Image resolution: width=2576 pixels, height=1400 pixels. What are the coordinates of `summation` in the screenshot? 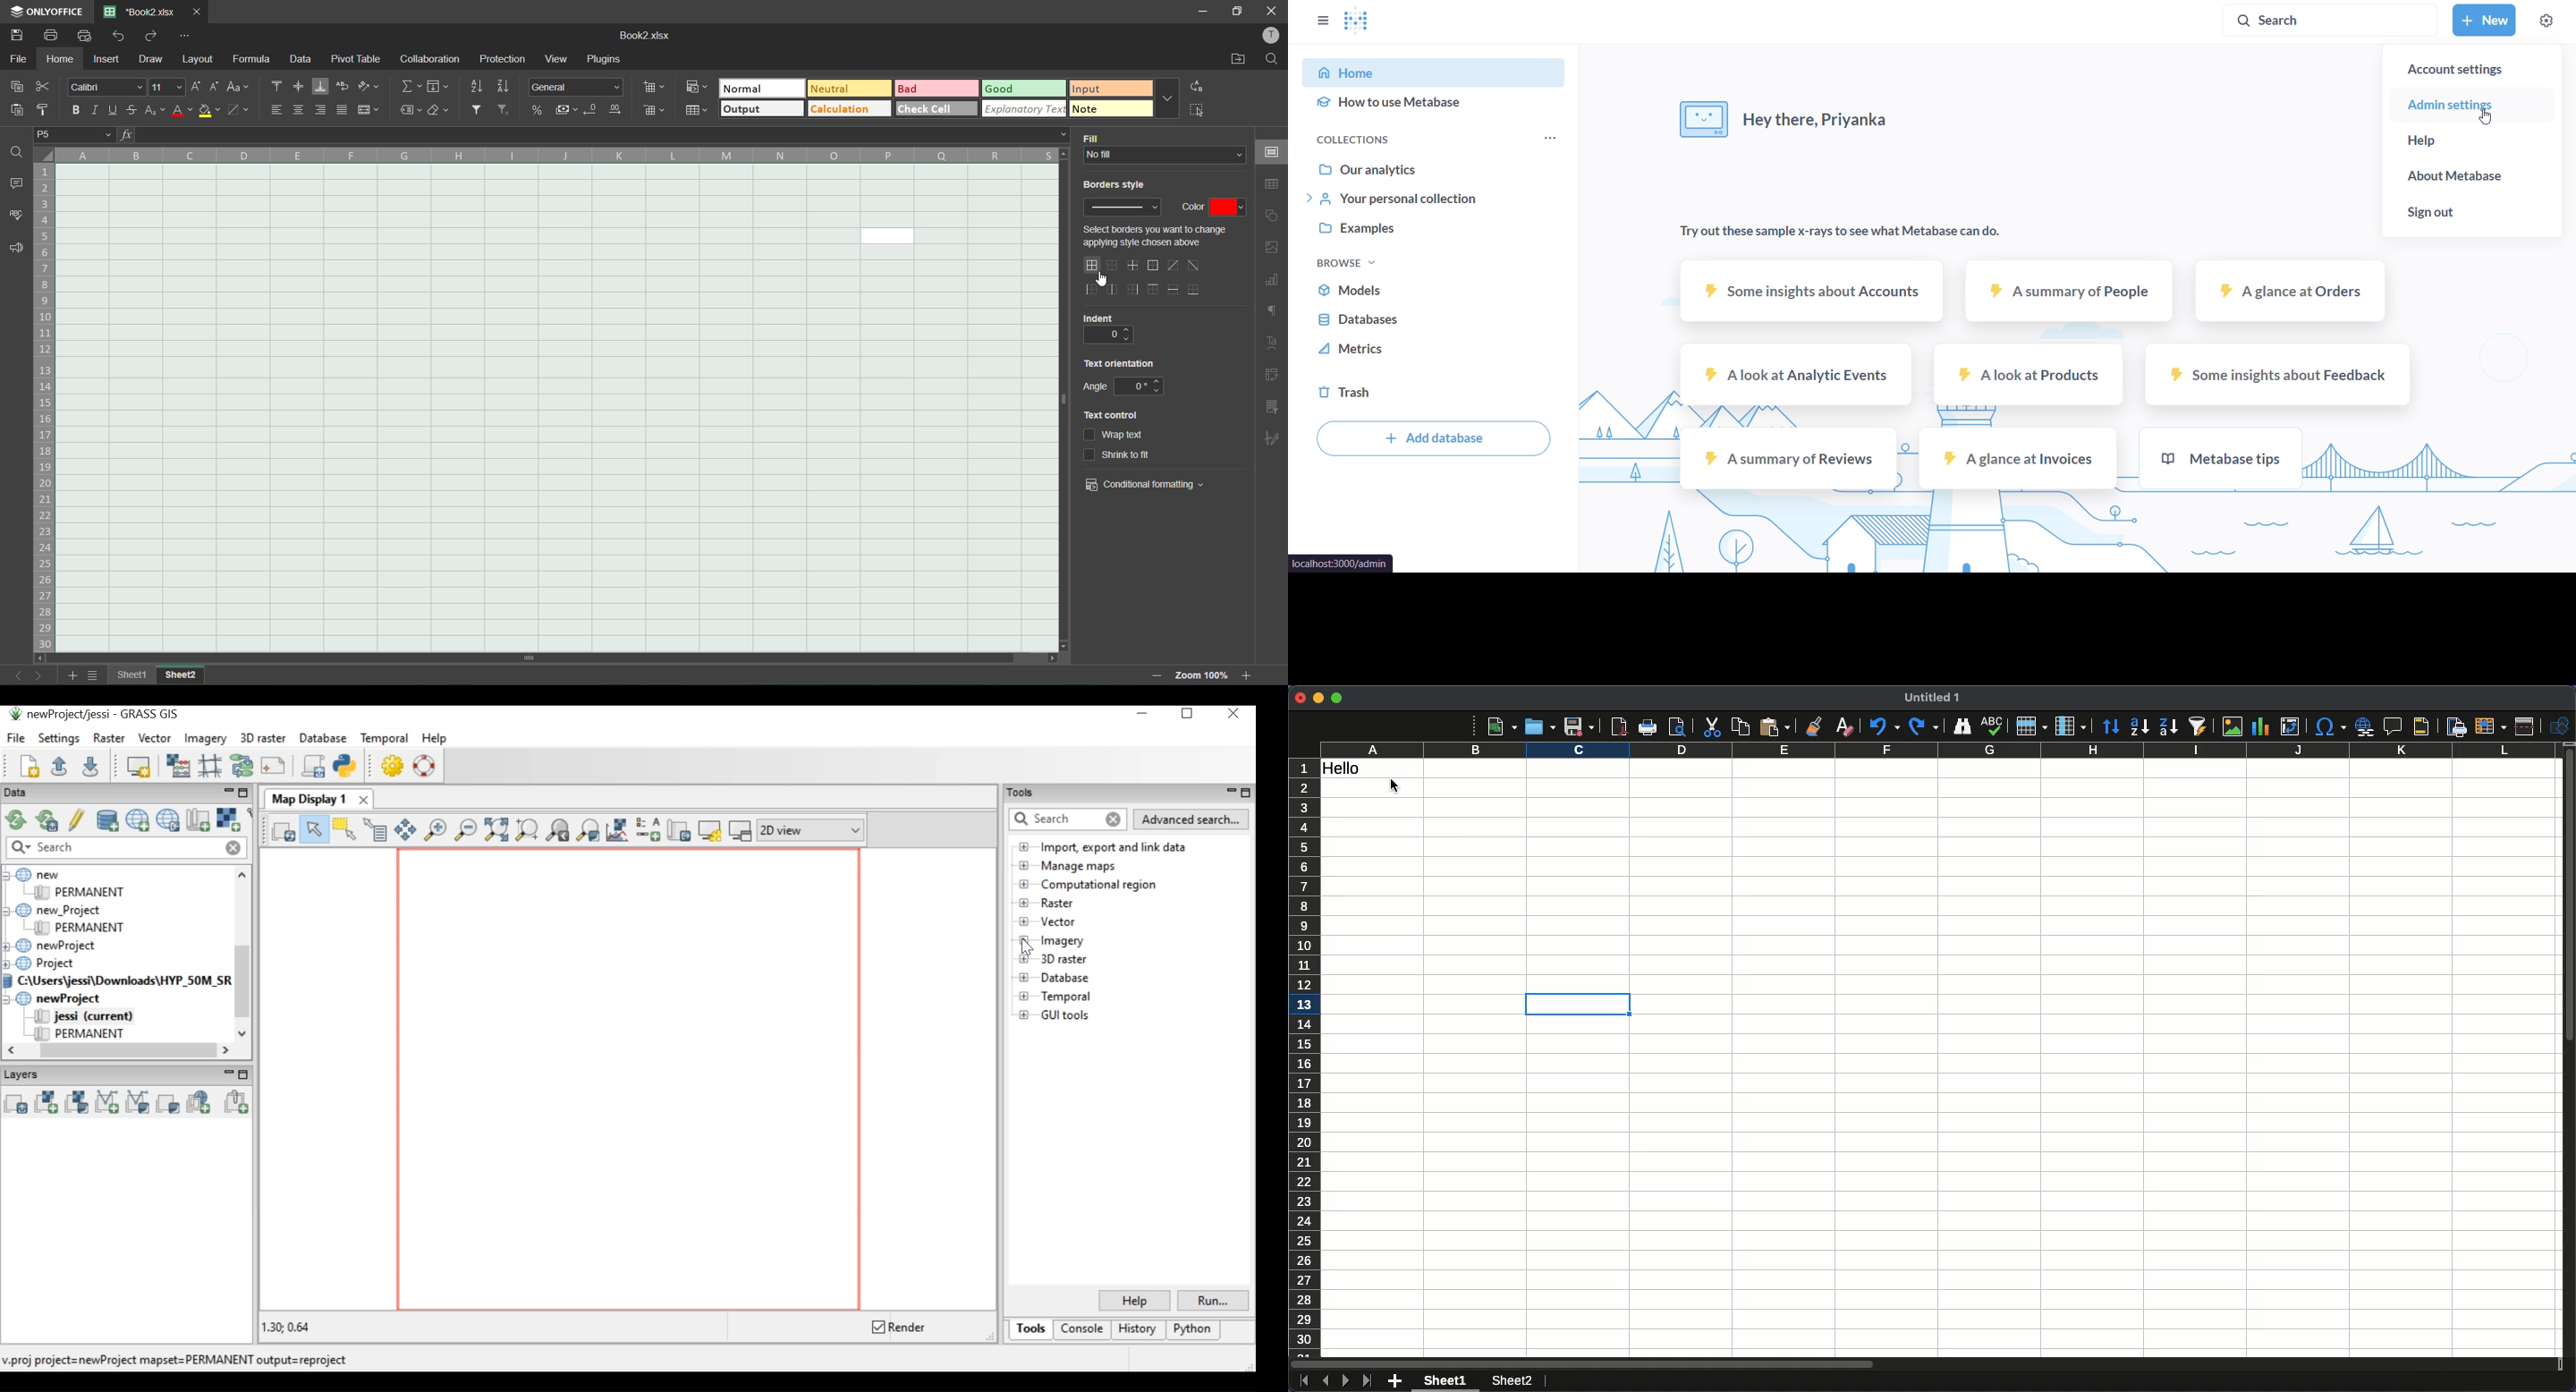 It's located at (415, 87).